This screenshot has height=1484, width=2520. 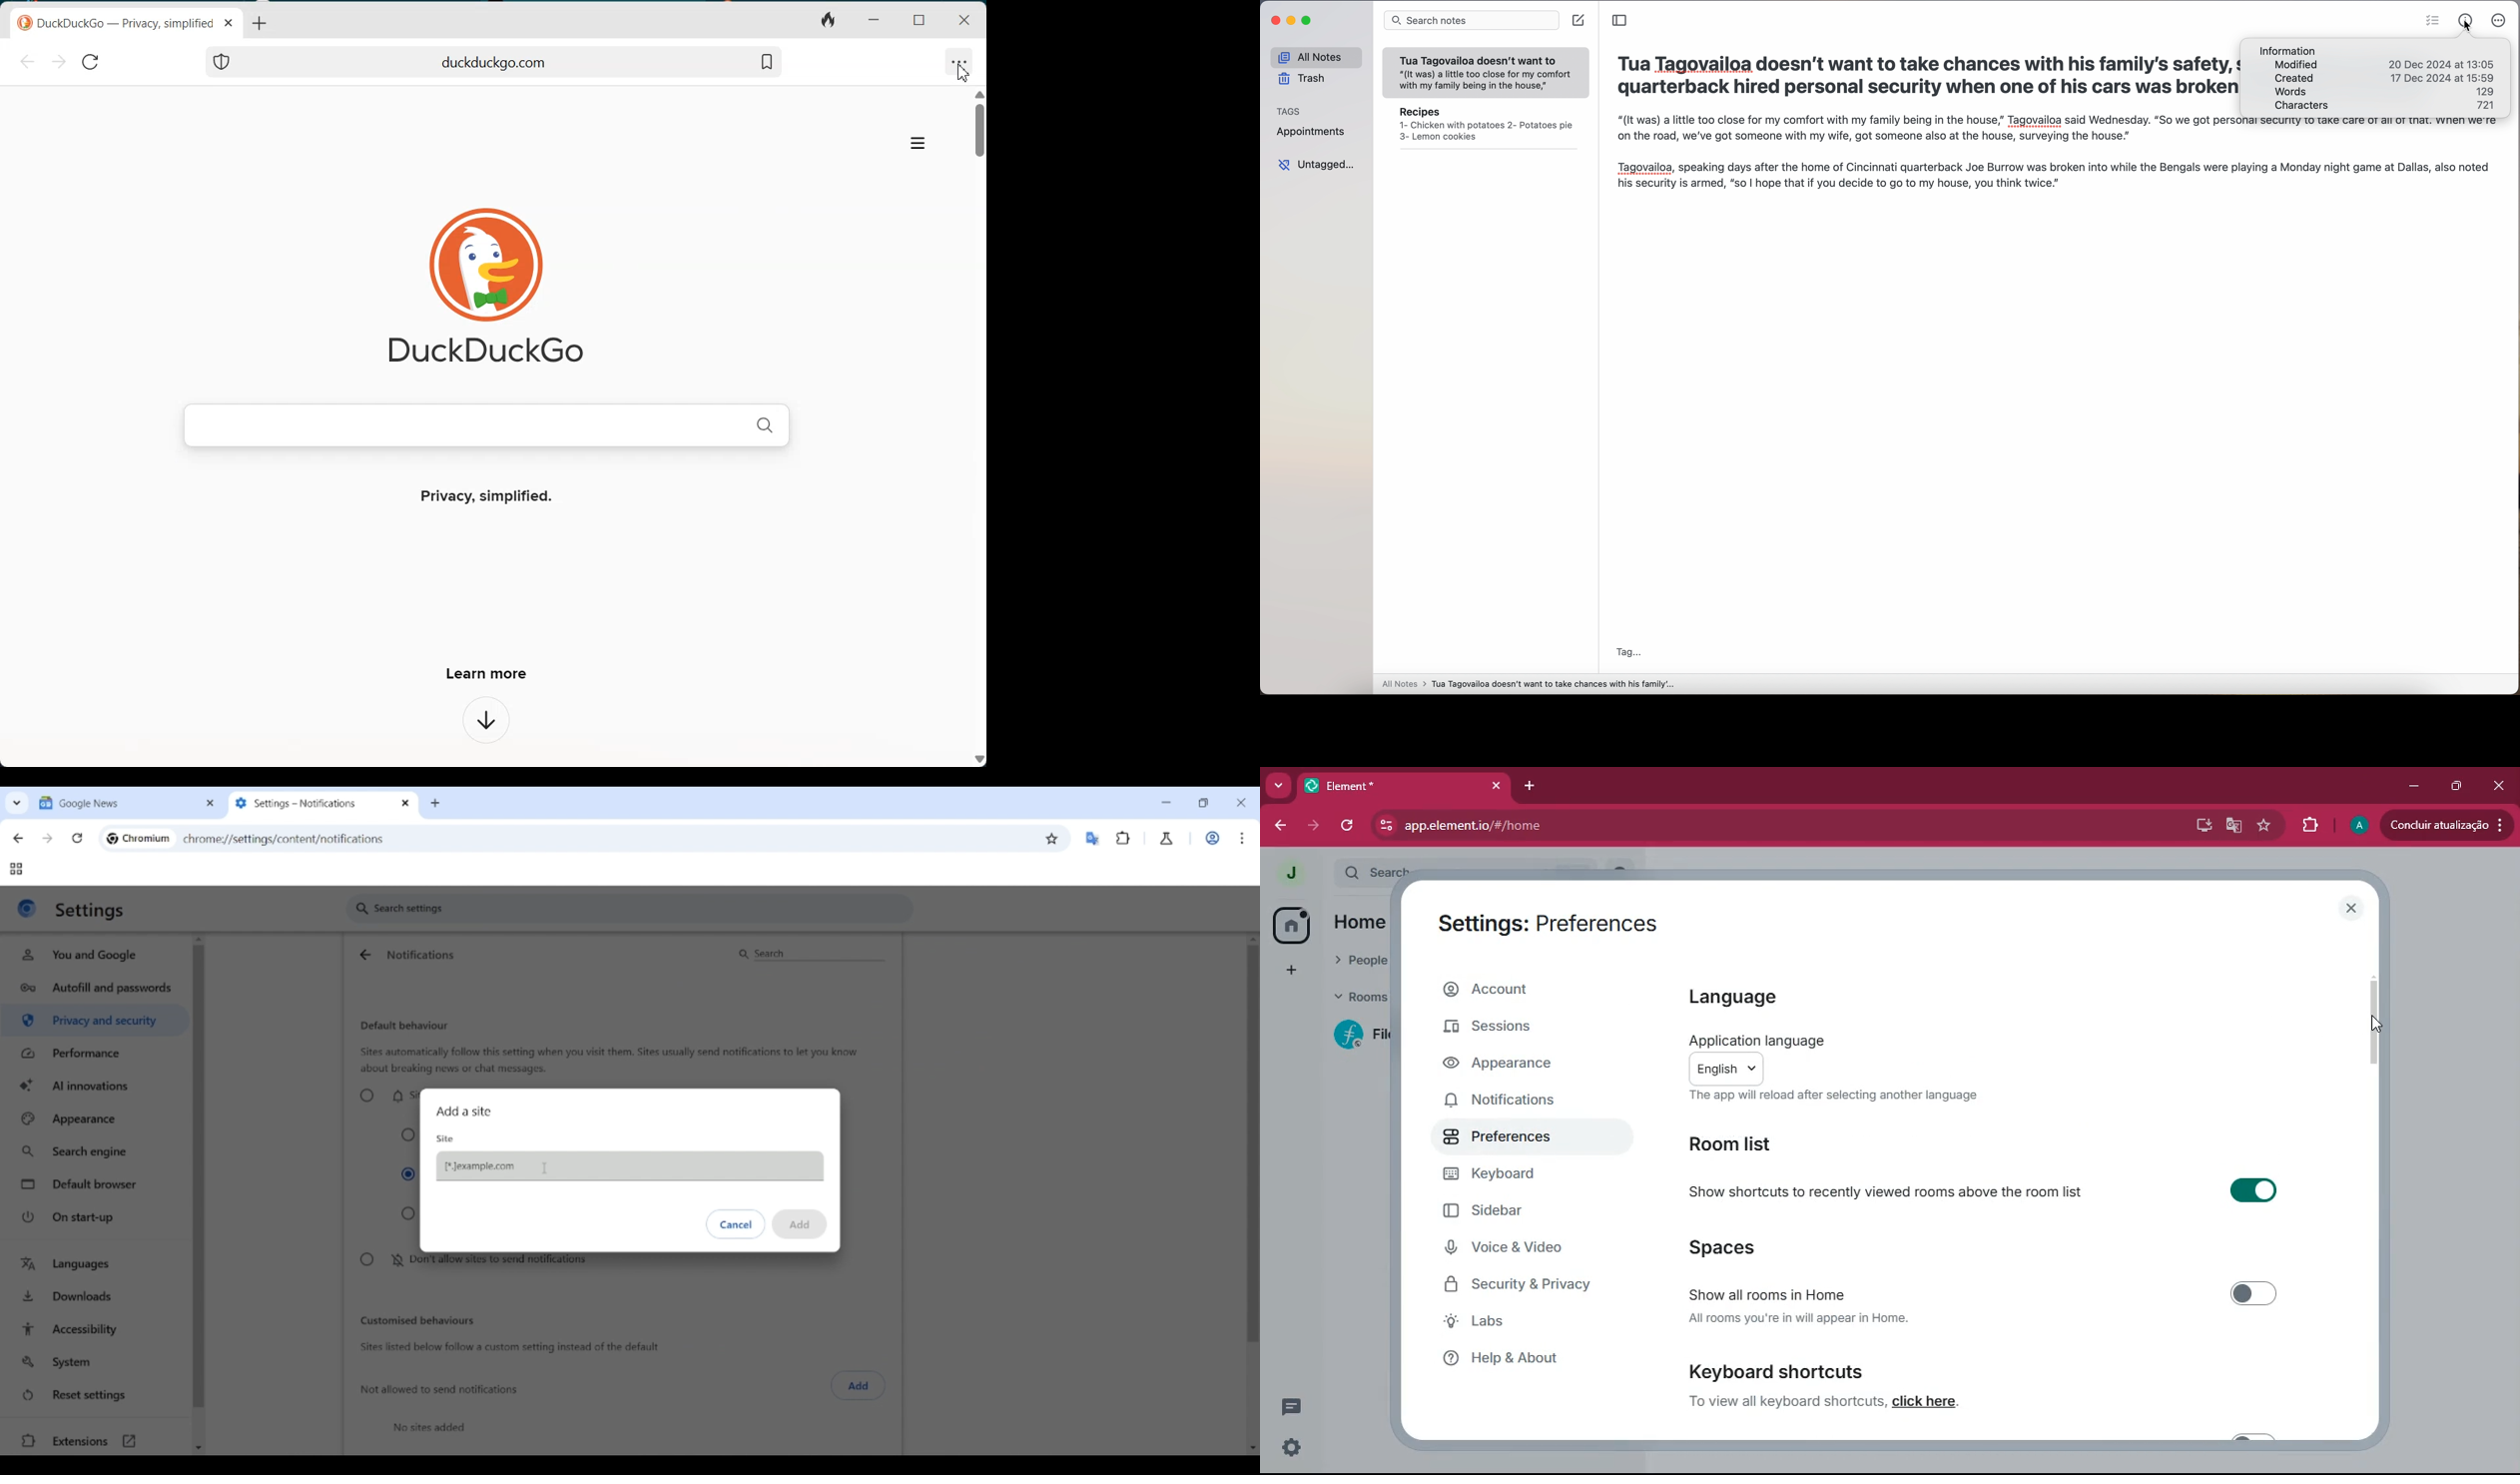 What do you see at coordinates (1580, 20) in the screenshot?
I see `create note` at bounding box center [1580, 20].